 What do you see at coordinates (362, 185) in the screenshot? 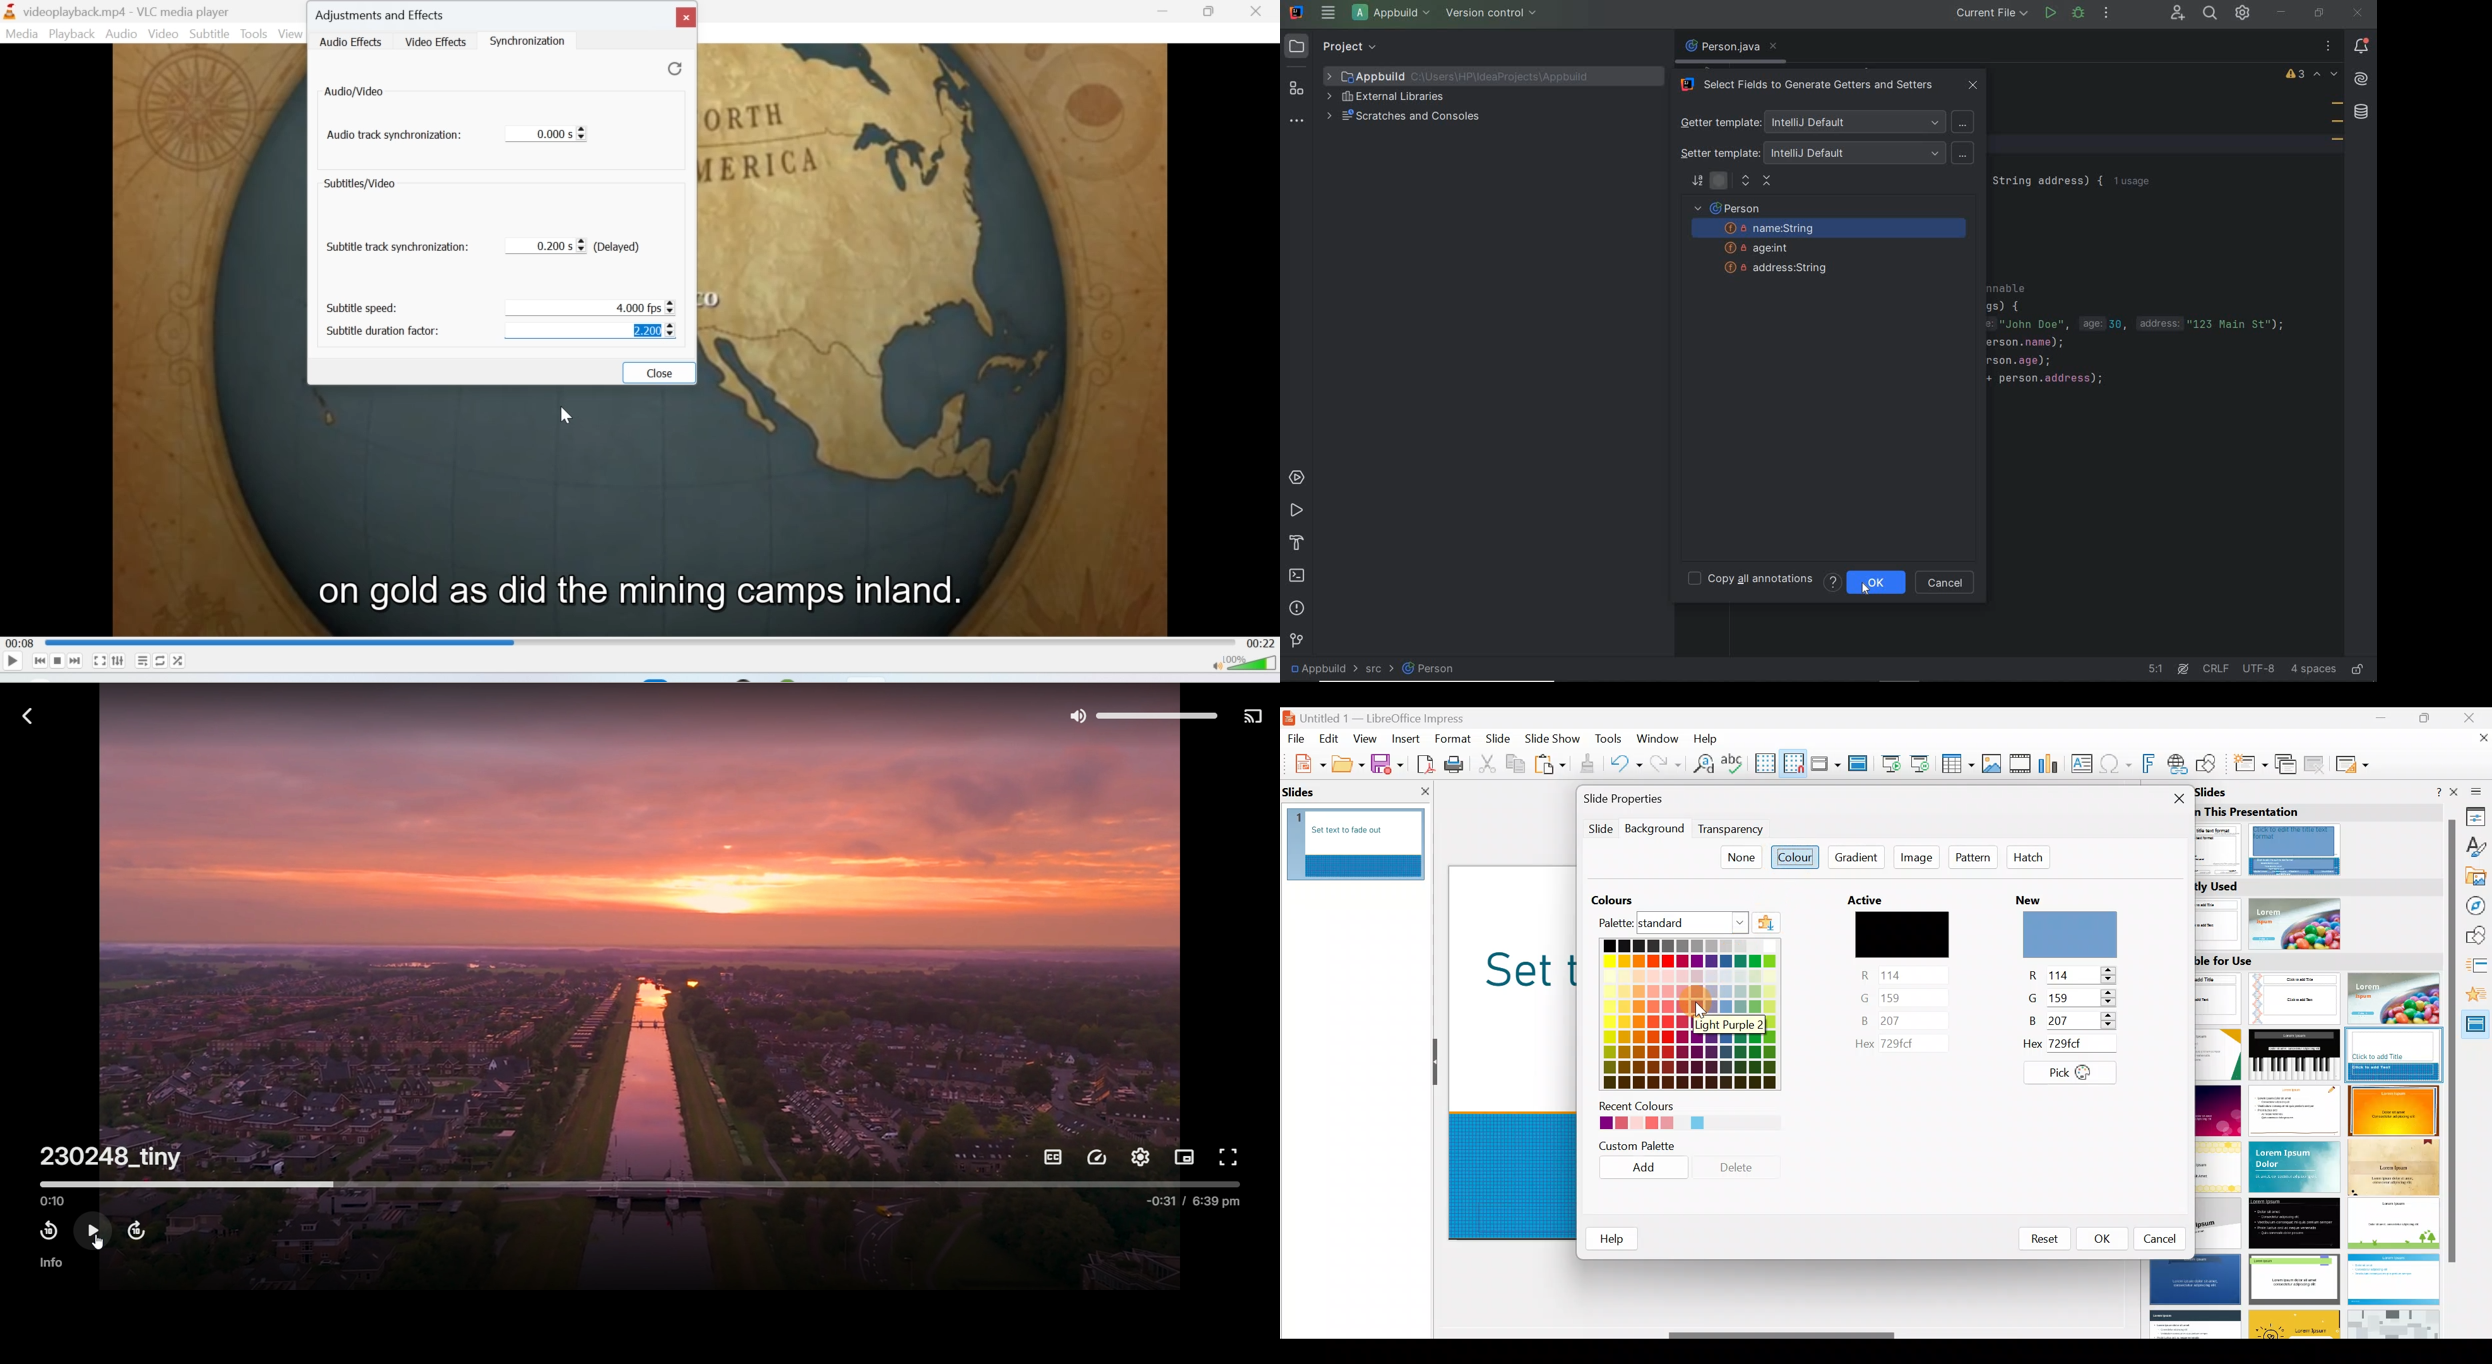
I see `subtitles/video` at bounding box center [362, 185].